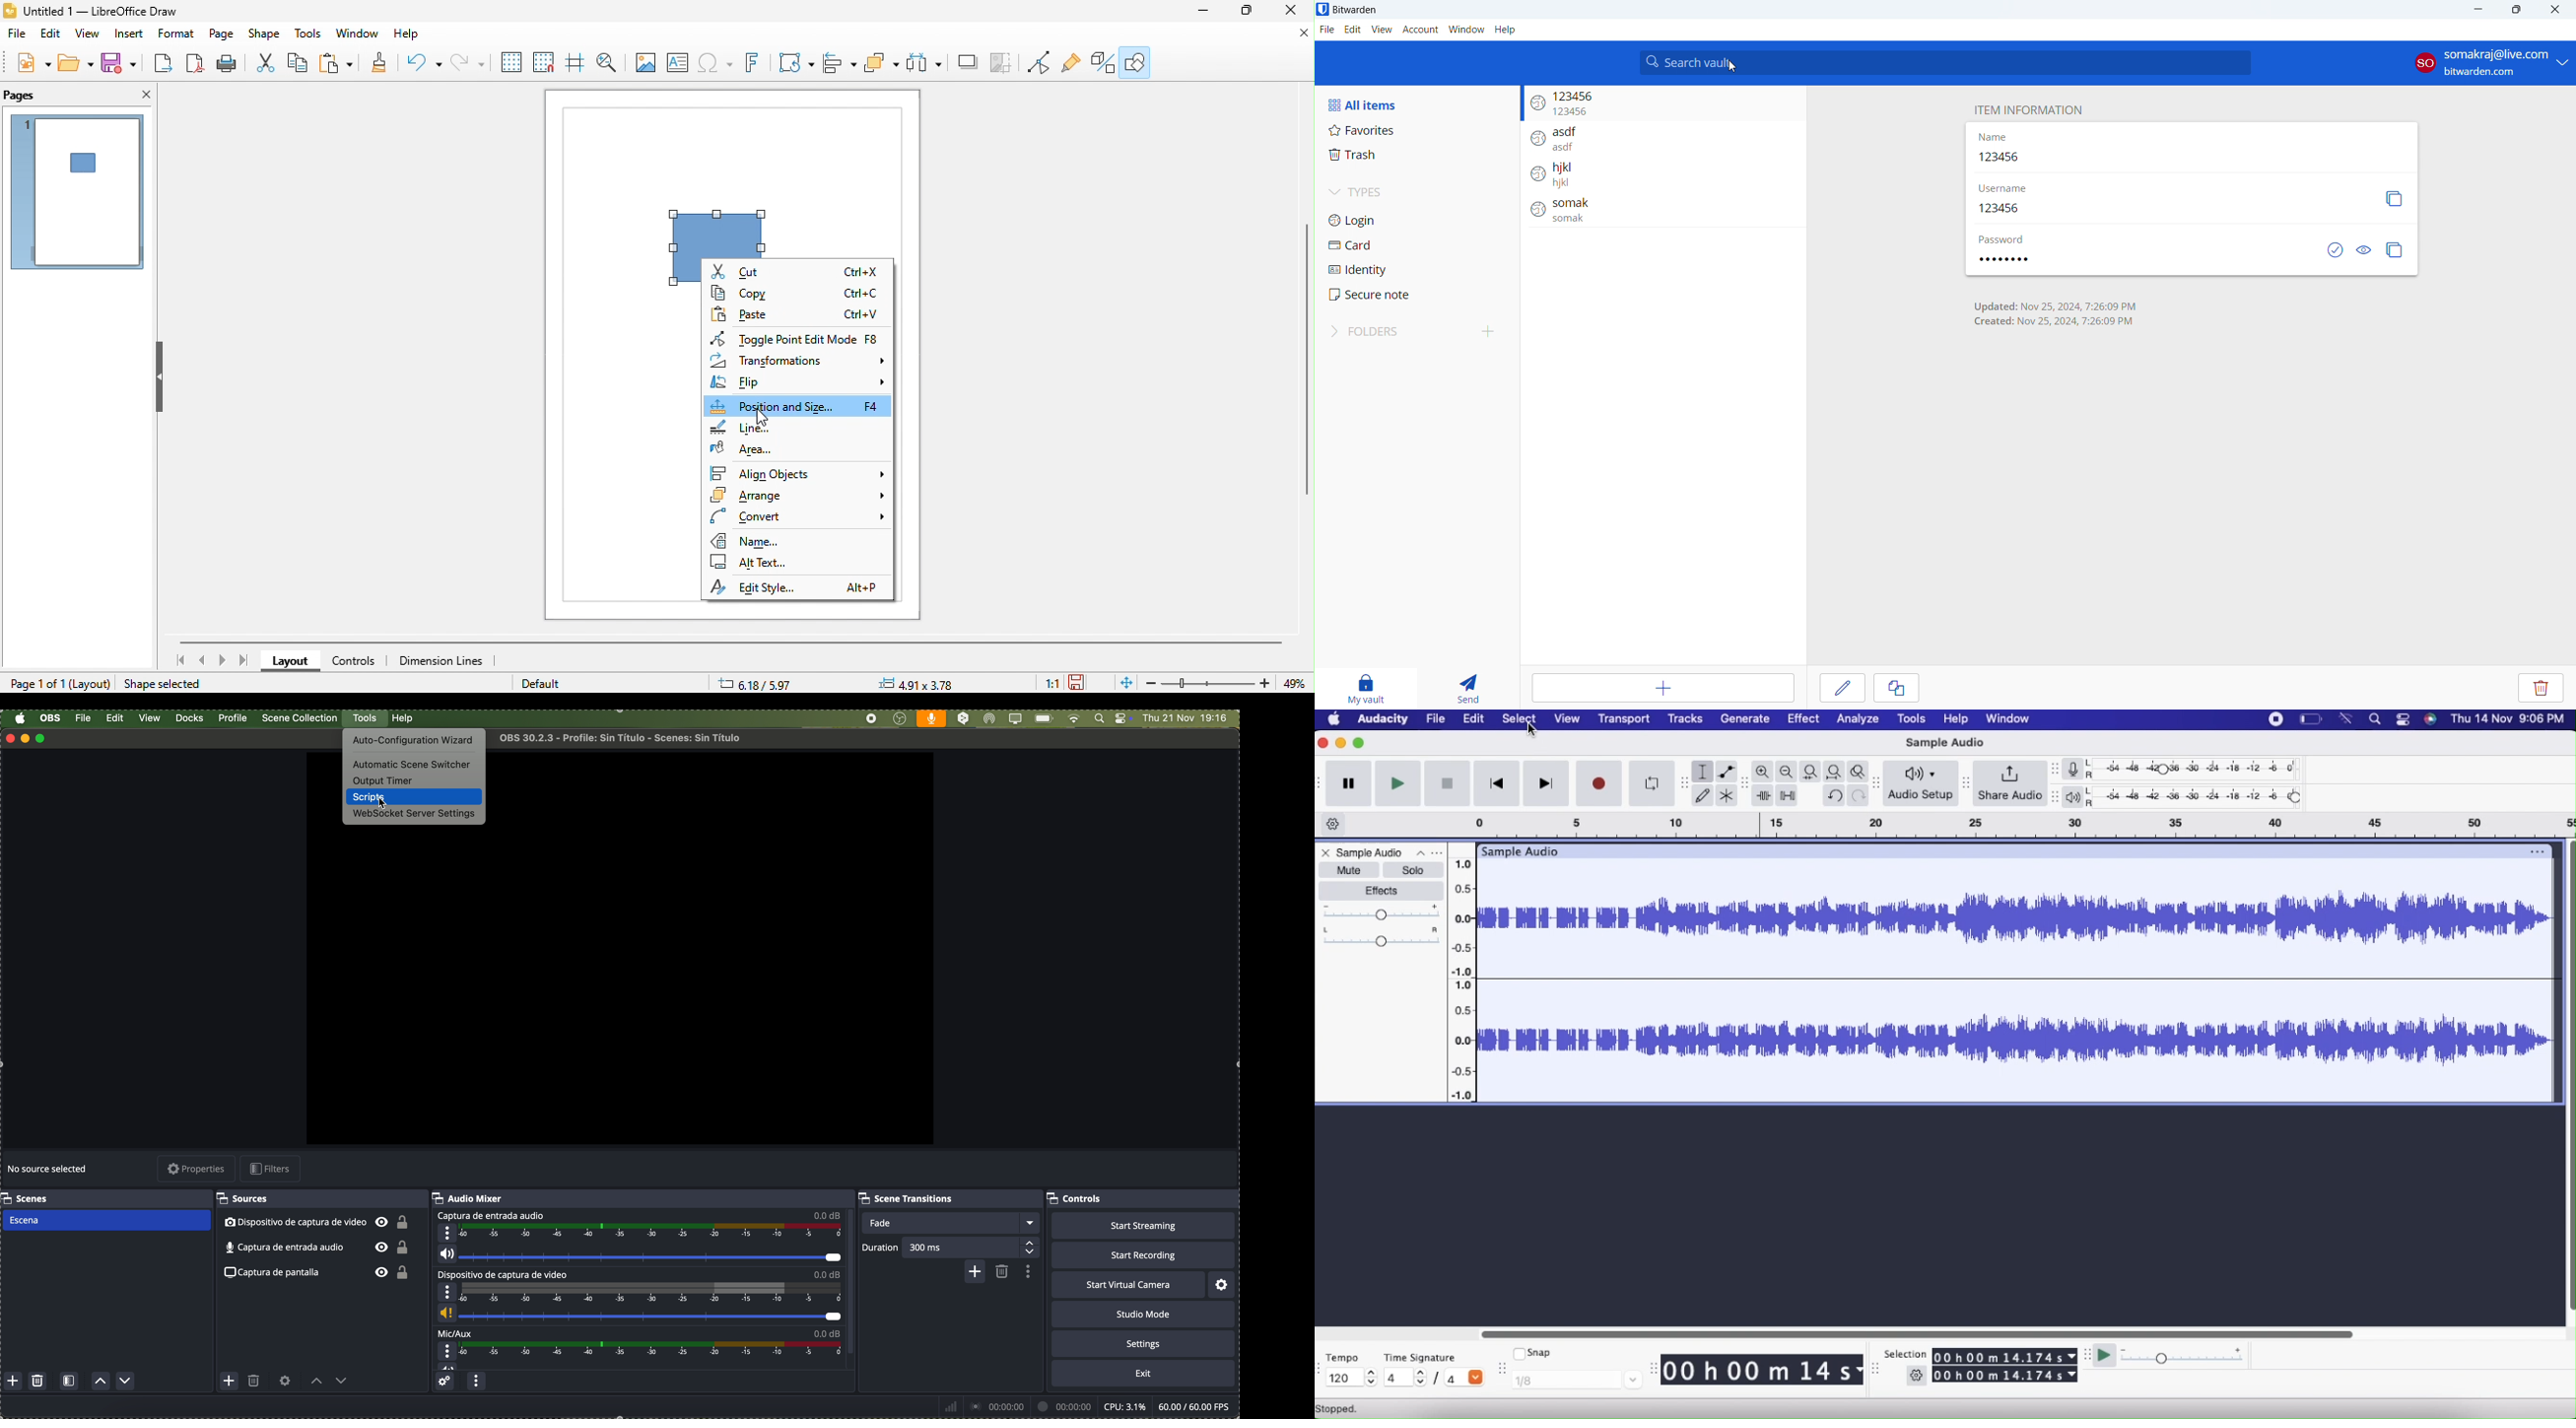 The image size is (2576, 1428). I want to click on 00 h 00 m 14.174 s, so click(2005, 1357).